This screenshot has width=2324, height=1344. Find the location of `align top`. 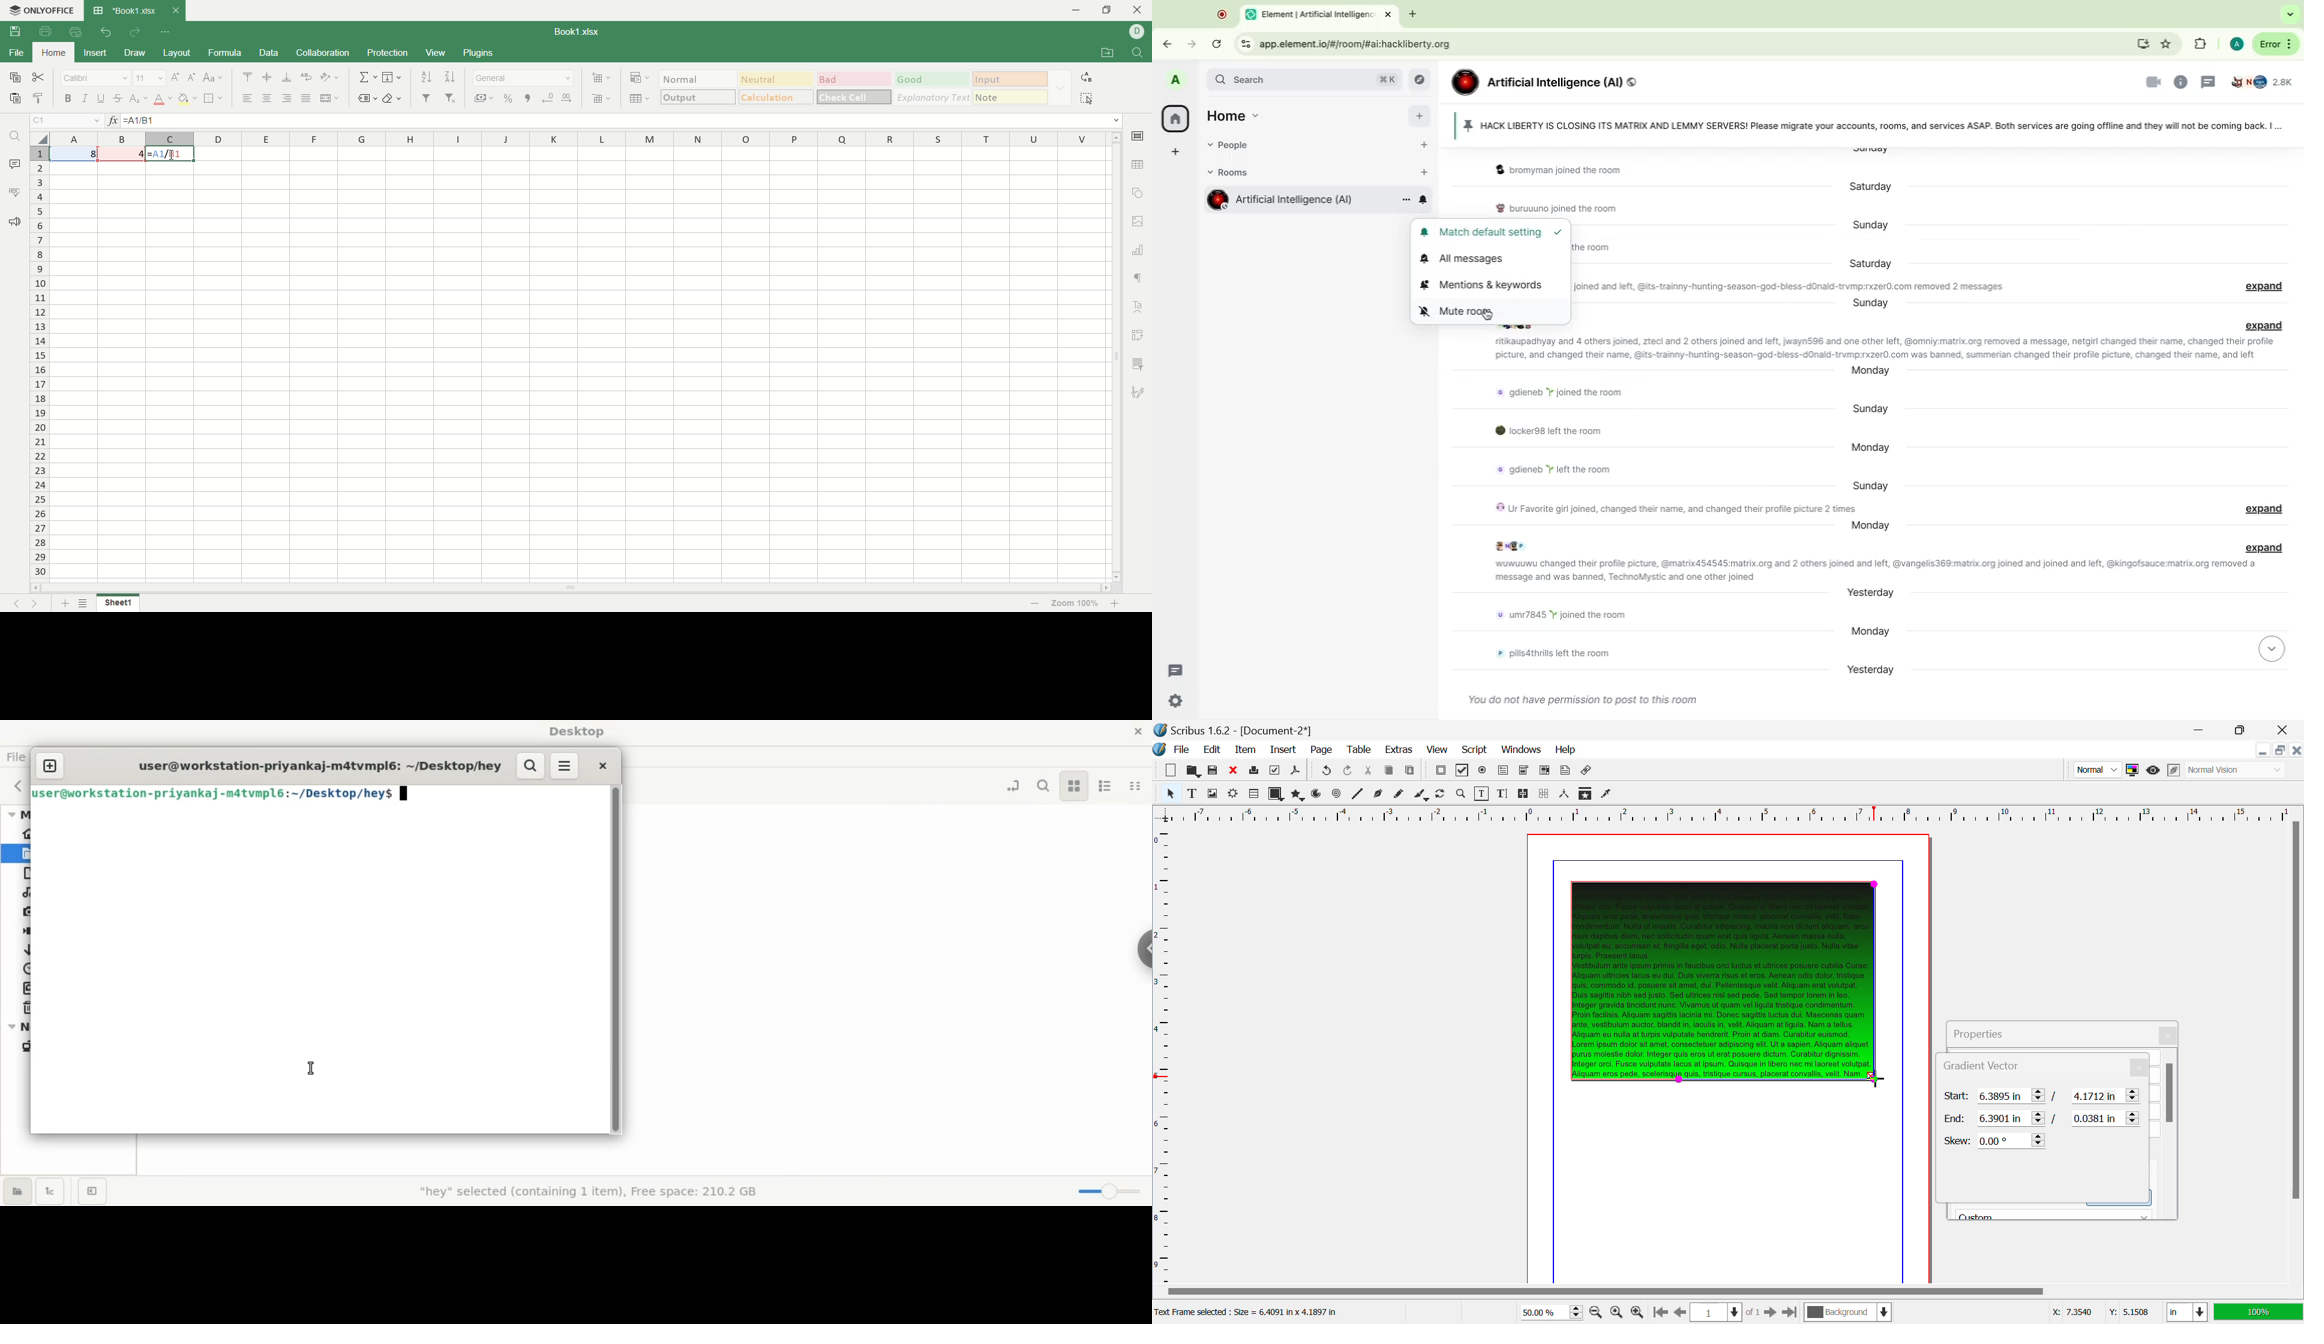

align top is located at coordinates (247, 77).